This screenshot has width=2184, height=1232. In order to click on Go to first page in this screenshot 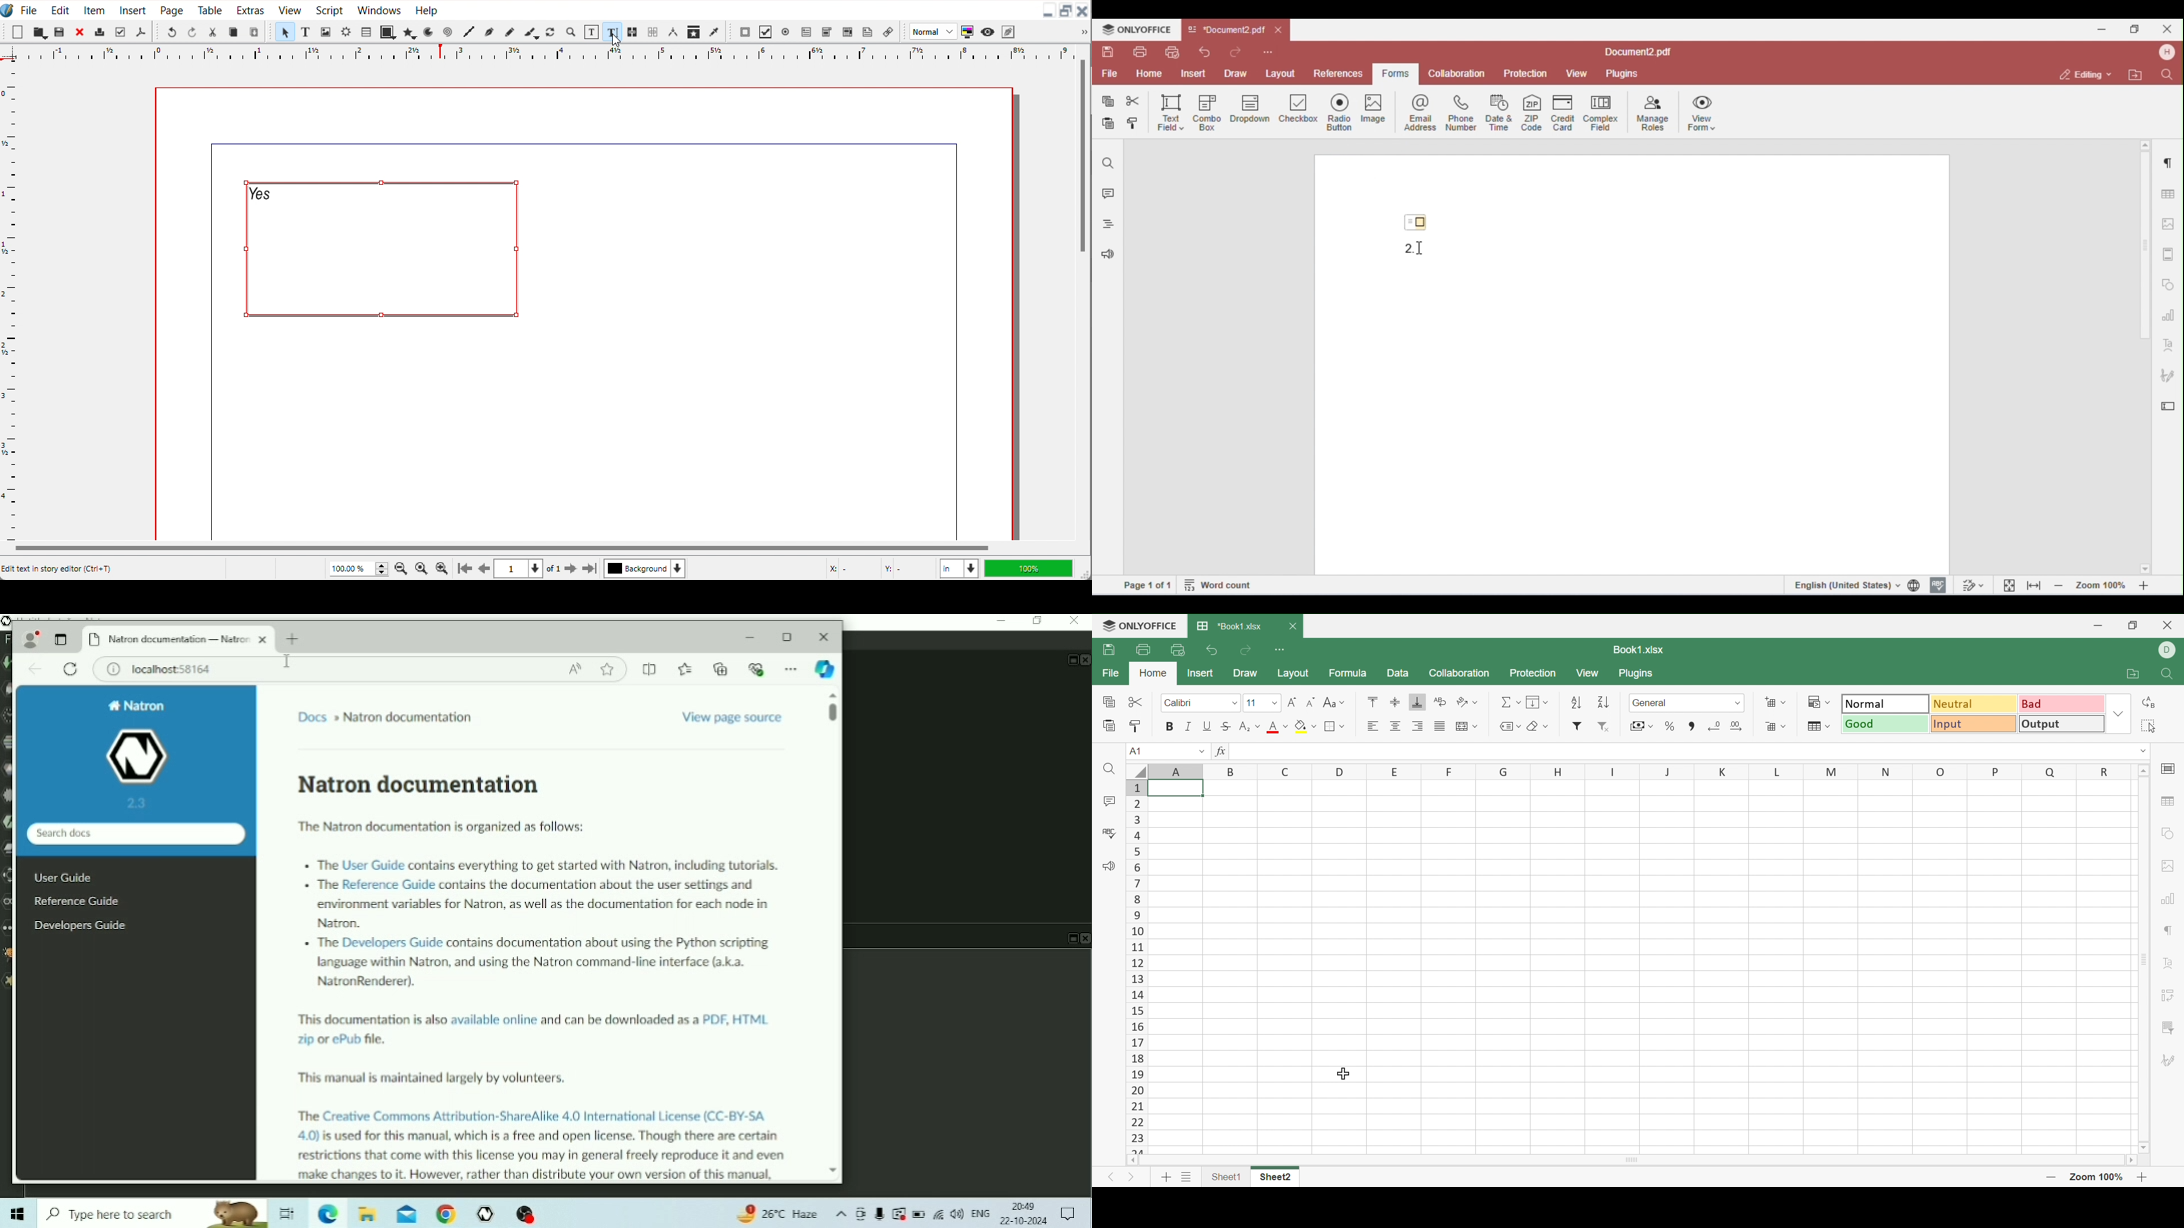, I will do `click(465, 568)`.